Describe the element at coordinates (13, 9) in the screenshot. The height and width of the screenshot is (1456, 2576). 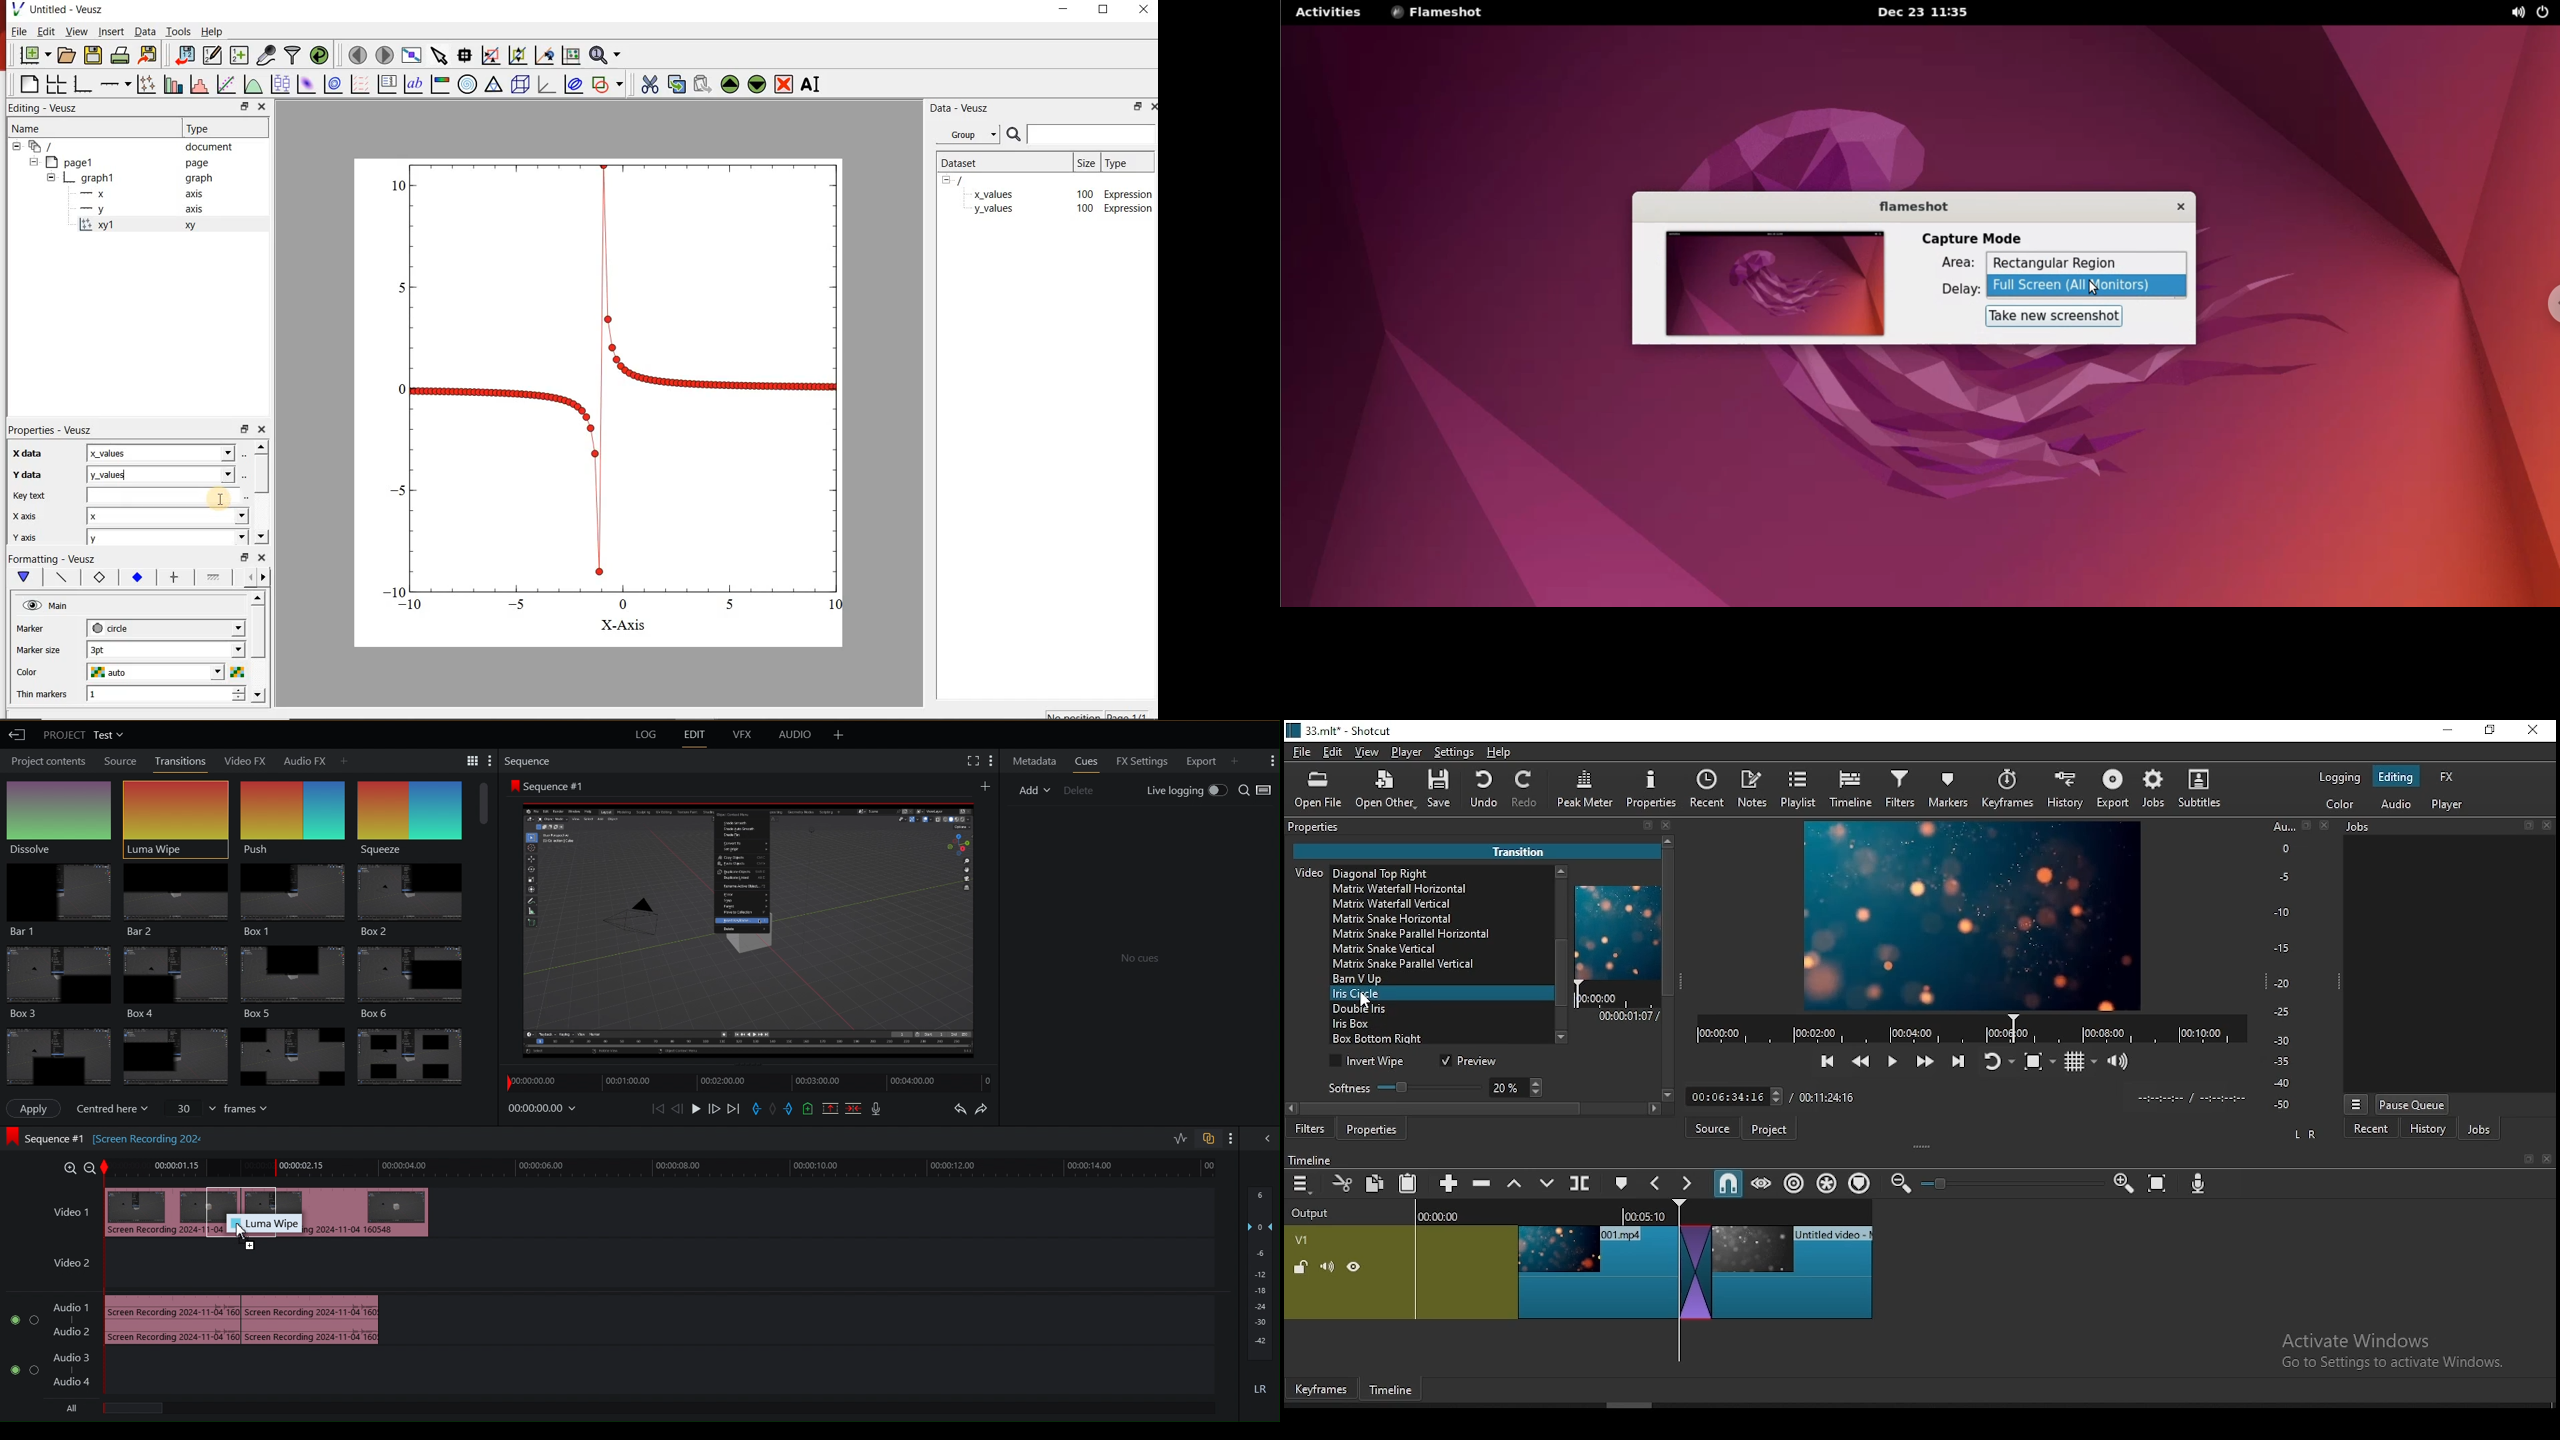
I see `veusz logo` at that location.